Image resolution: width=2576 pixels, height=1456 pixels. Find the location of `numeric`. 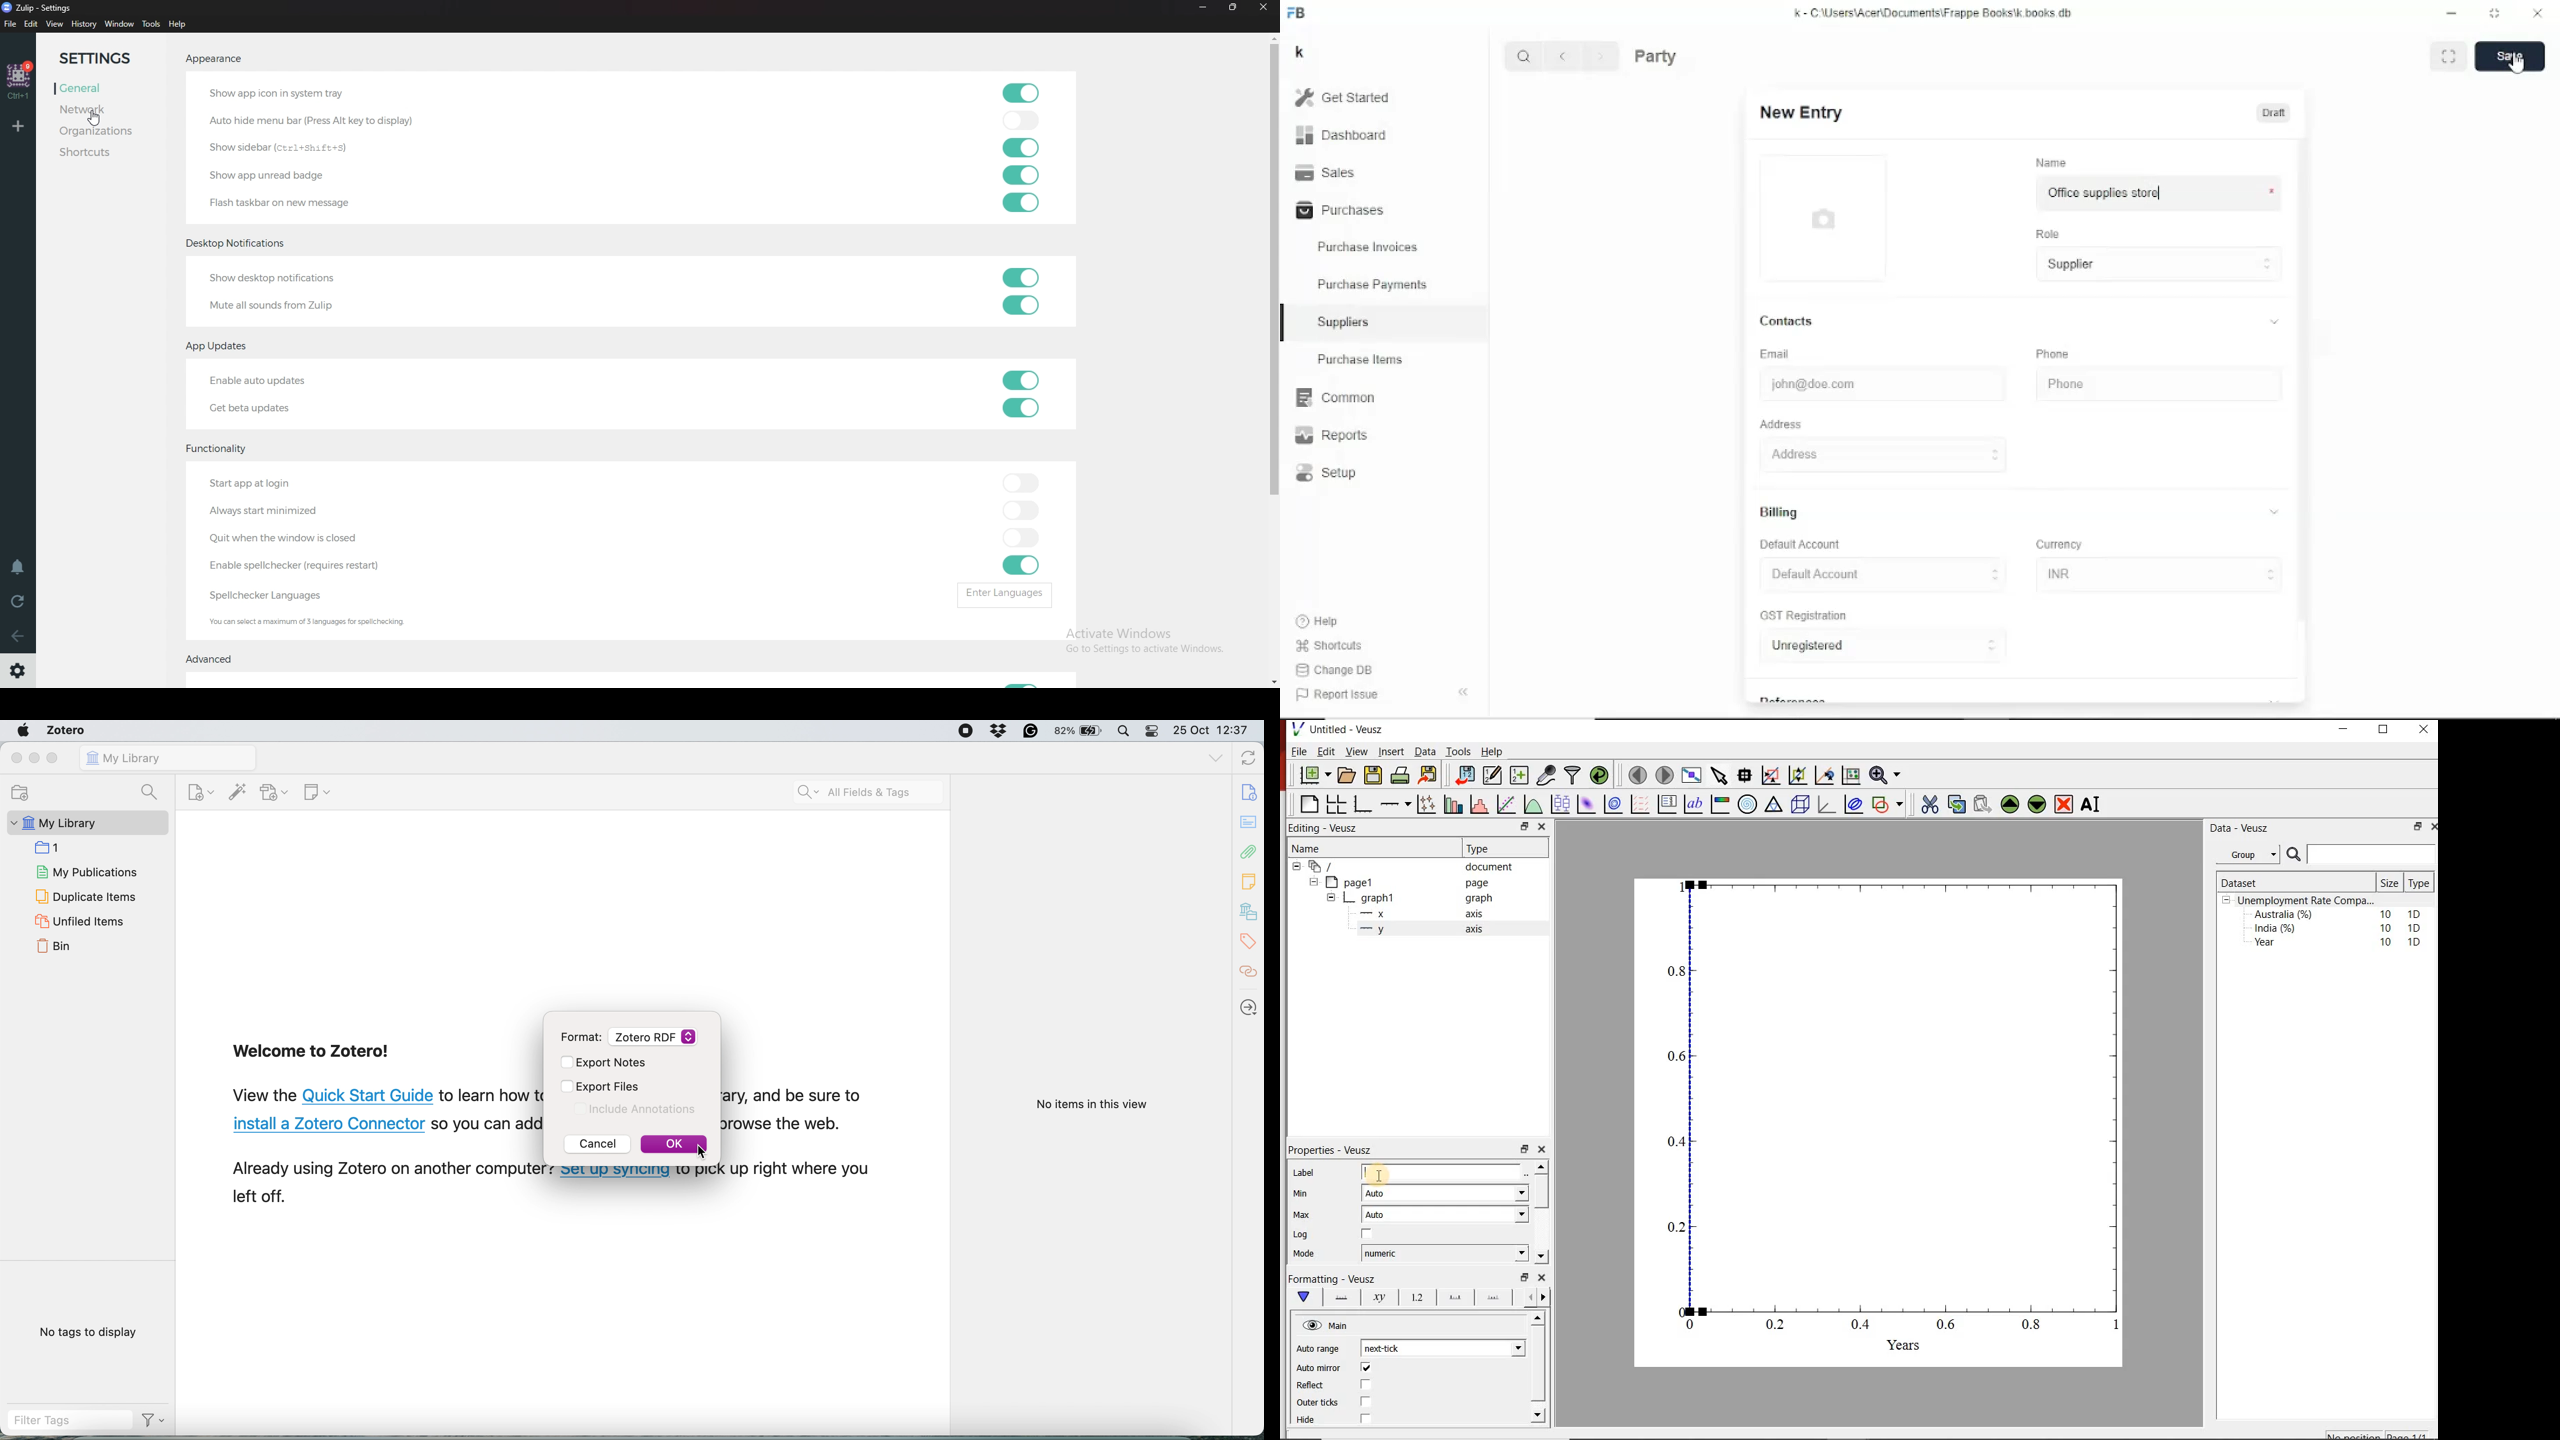

numeric is located at coordinates (1446, 1253).